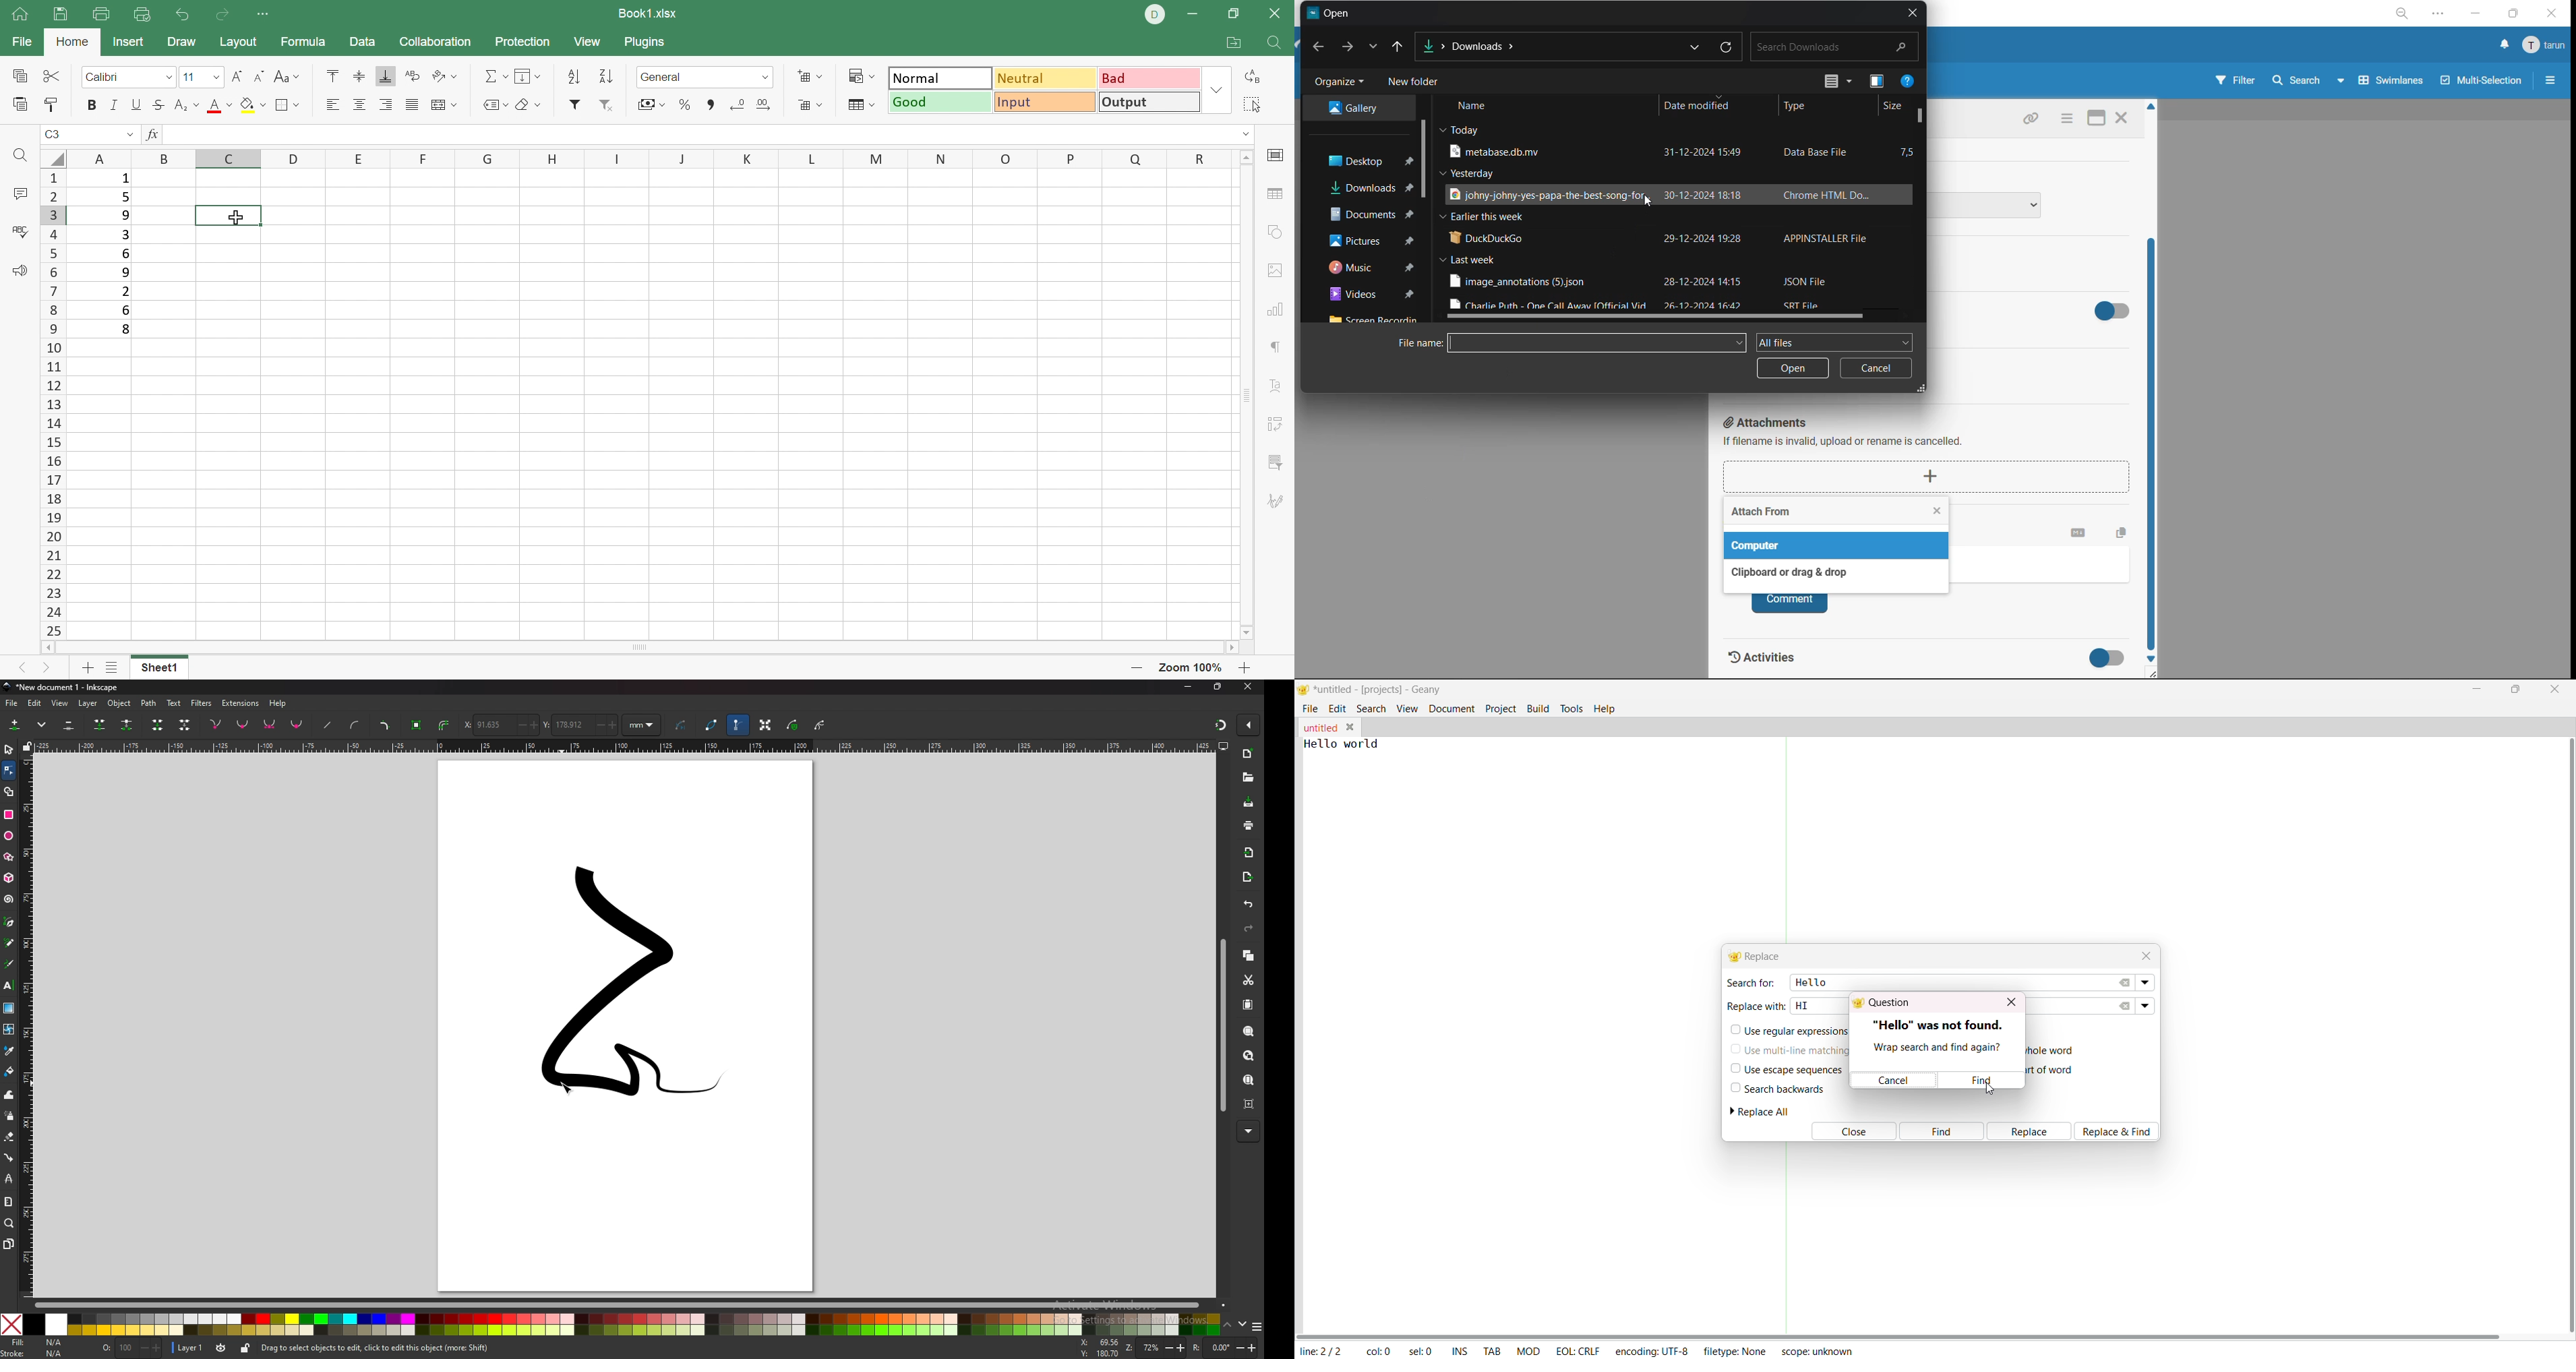 The width and height of the screenshot is (2576, 1372). I want to click on paste, so click(1248, 1004).